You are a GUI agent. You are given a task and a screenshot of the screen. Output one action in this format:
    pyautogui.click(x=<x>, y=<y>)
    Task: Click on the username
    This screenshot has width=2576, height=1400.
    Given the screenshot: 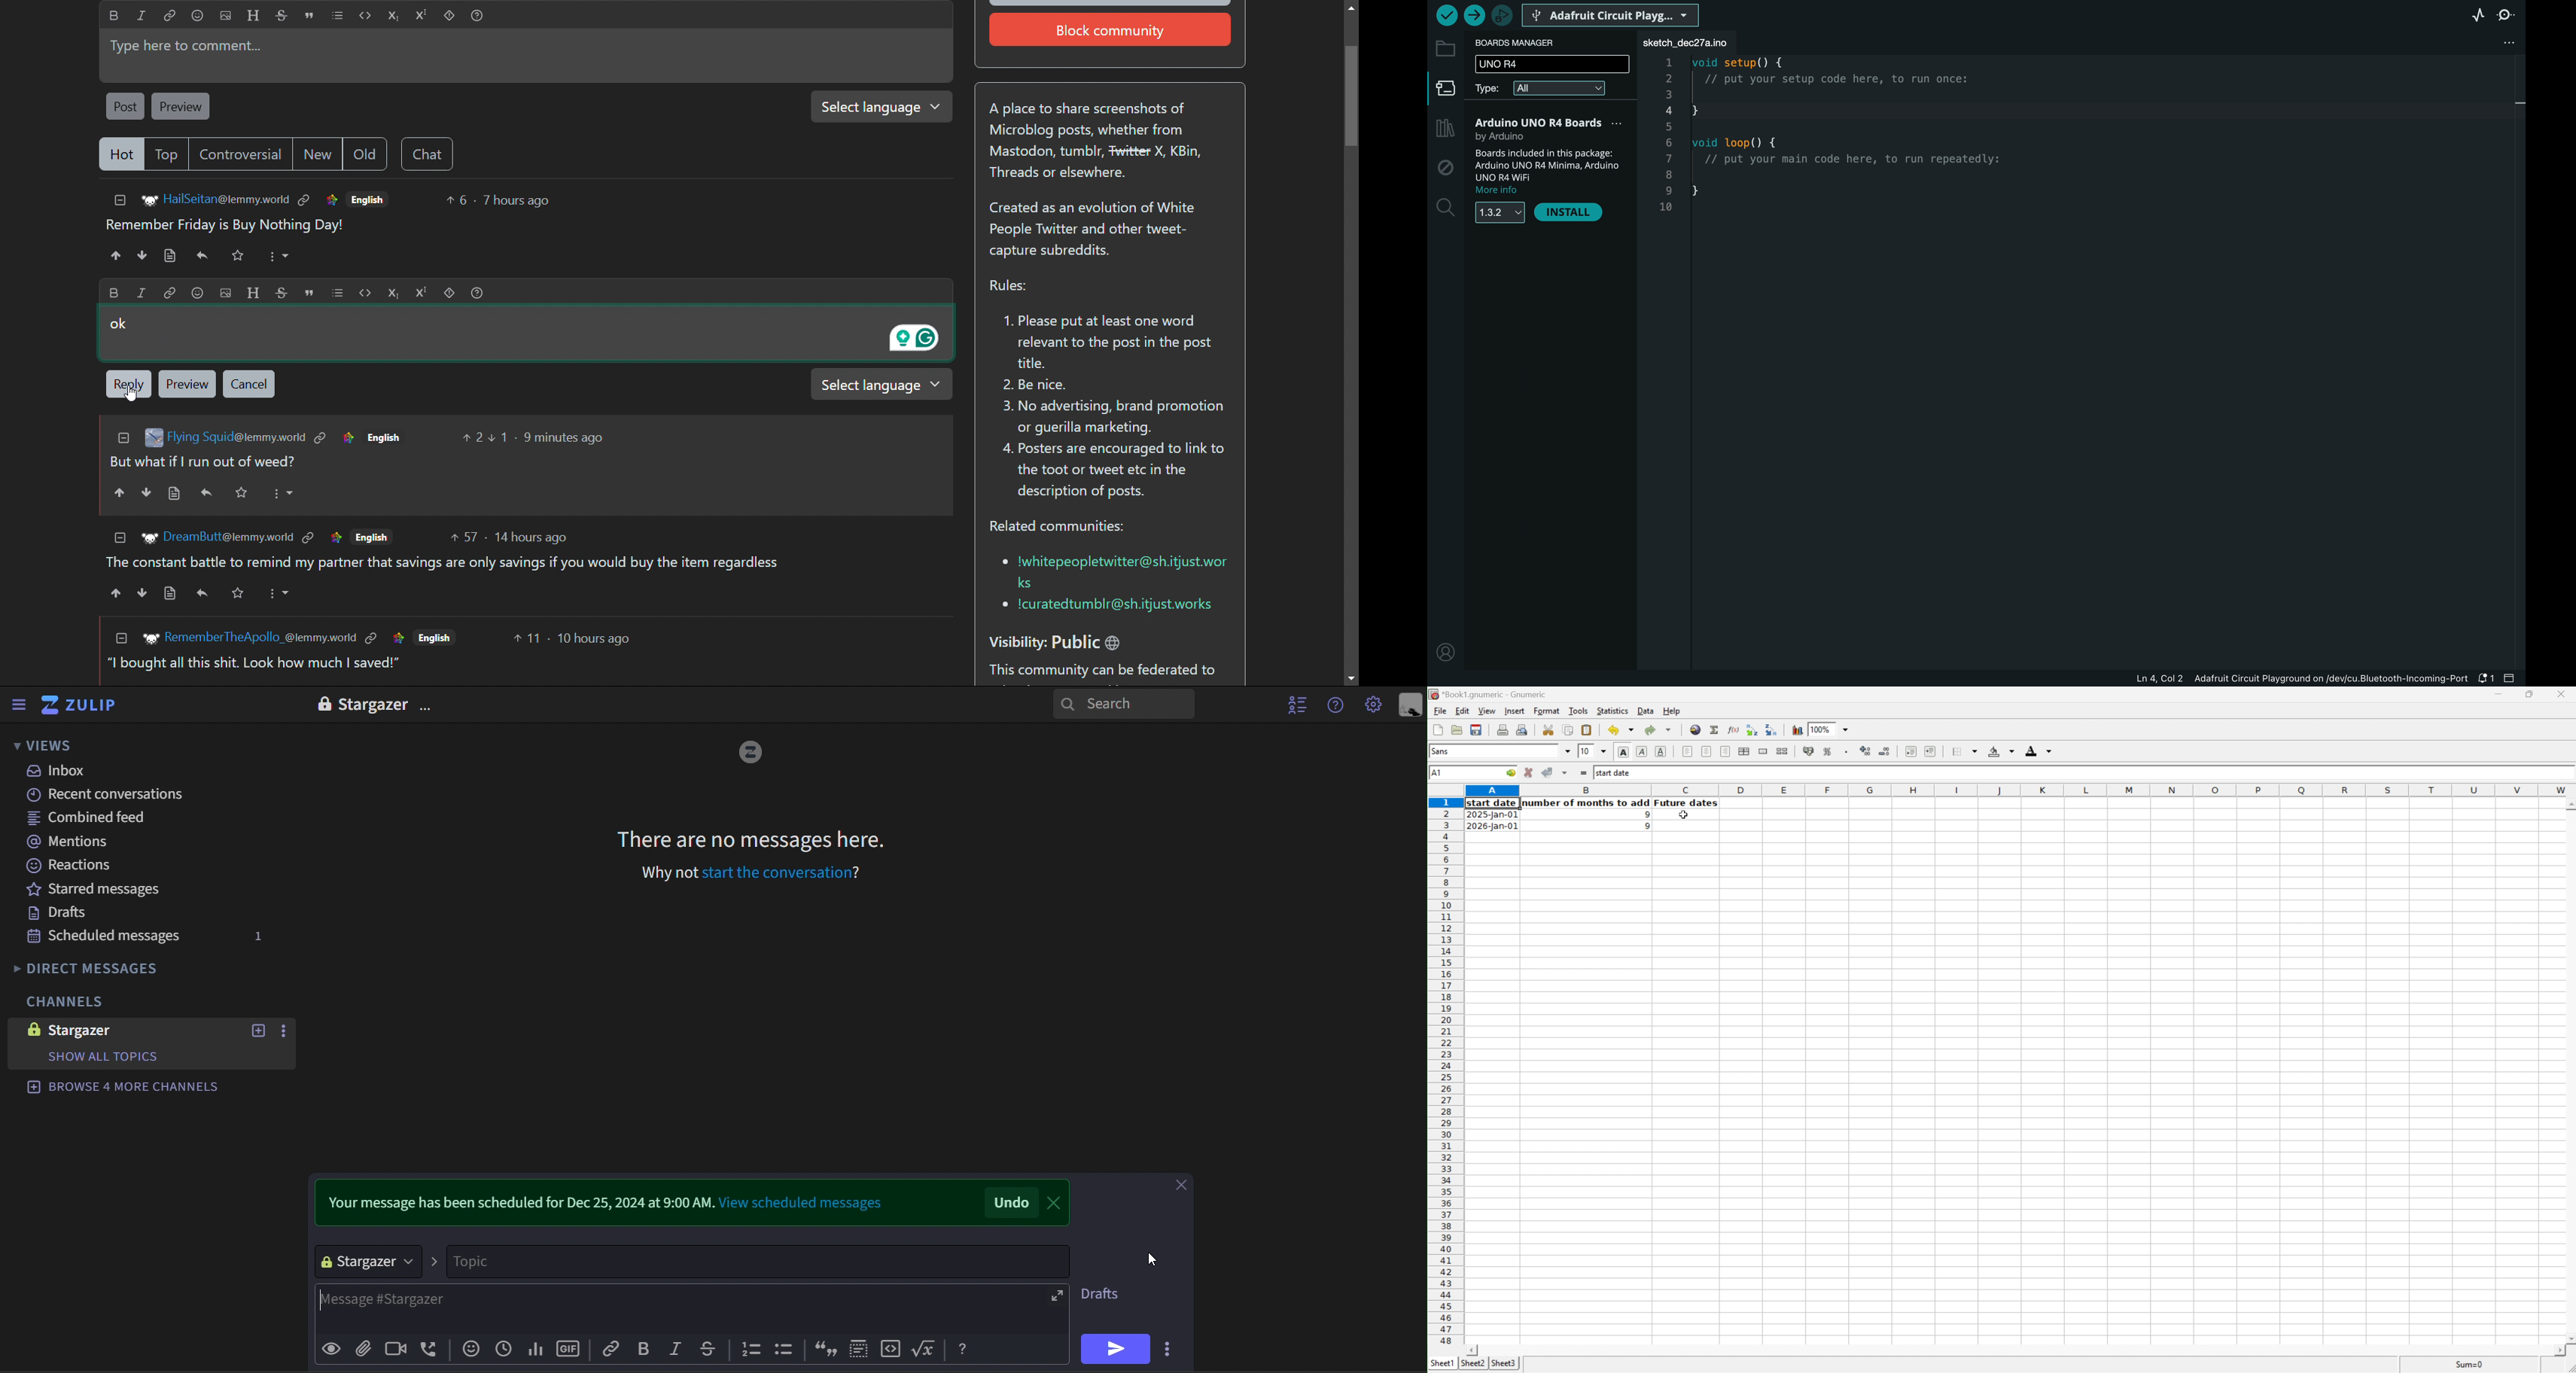 What is the action you would take?
    pyautogui.click(x=236, y=439)
    